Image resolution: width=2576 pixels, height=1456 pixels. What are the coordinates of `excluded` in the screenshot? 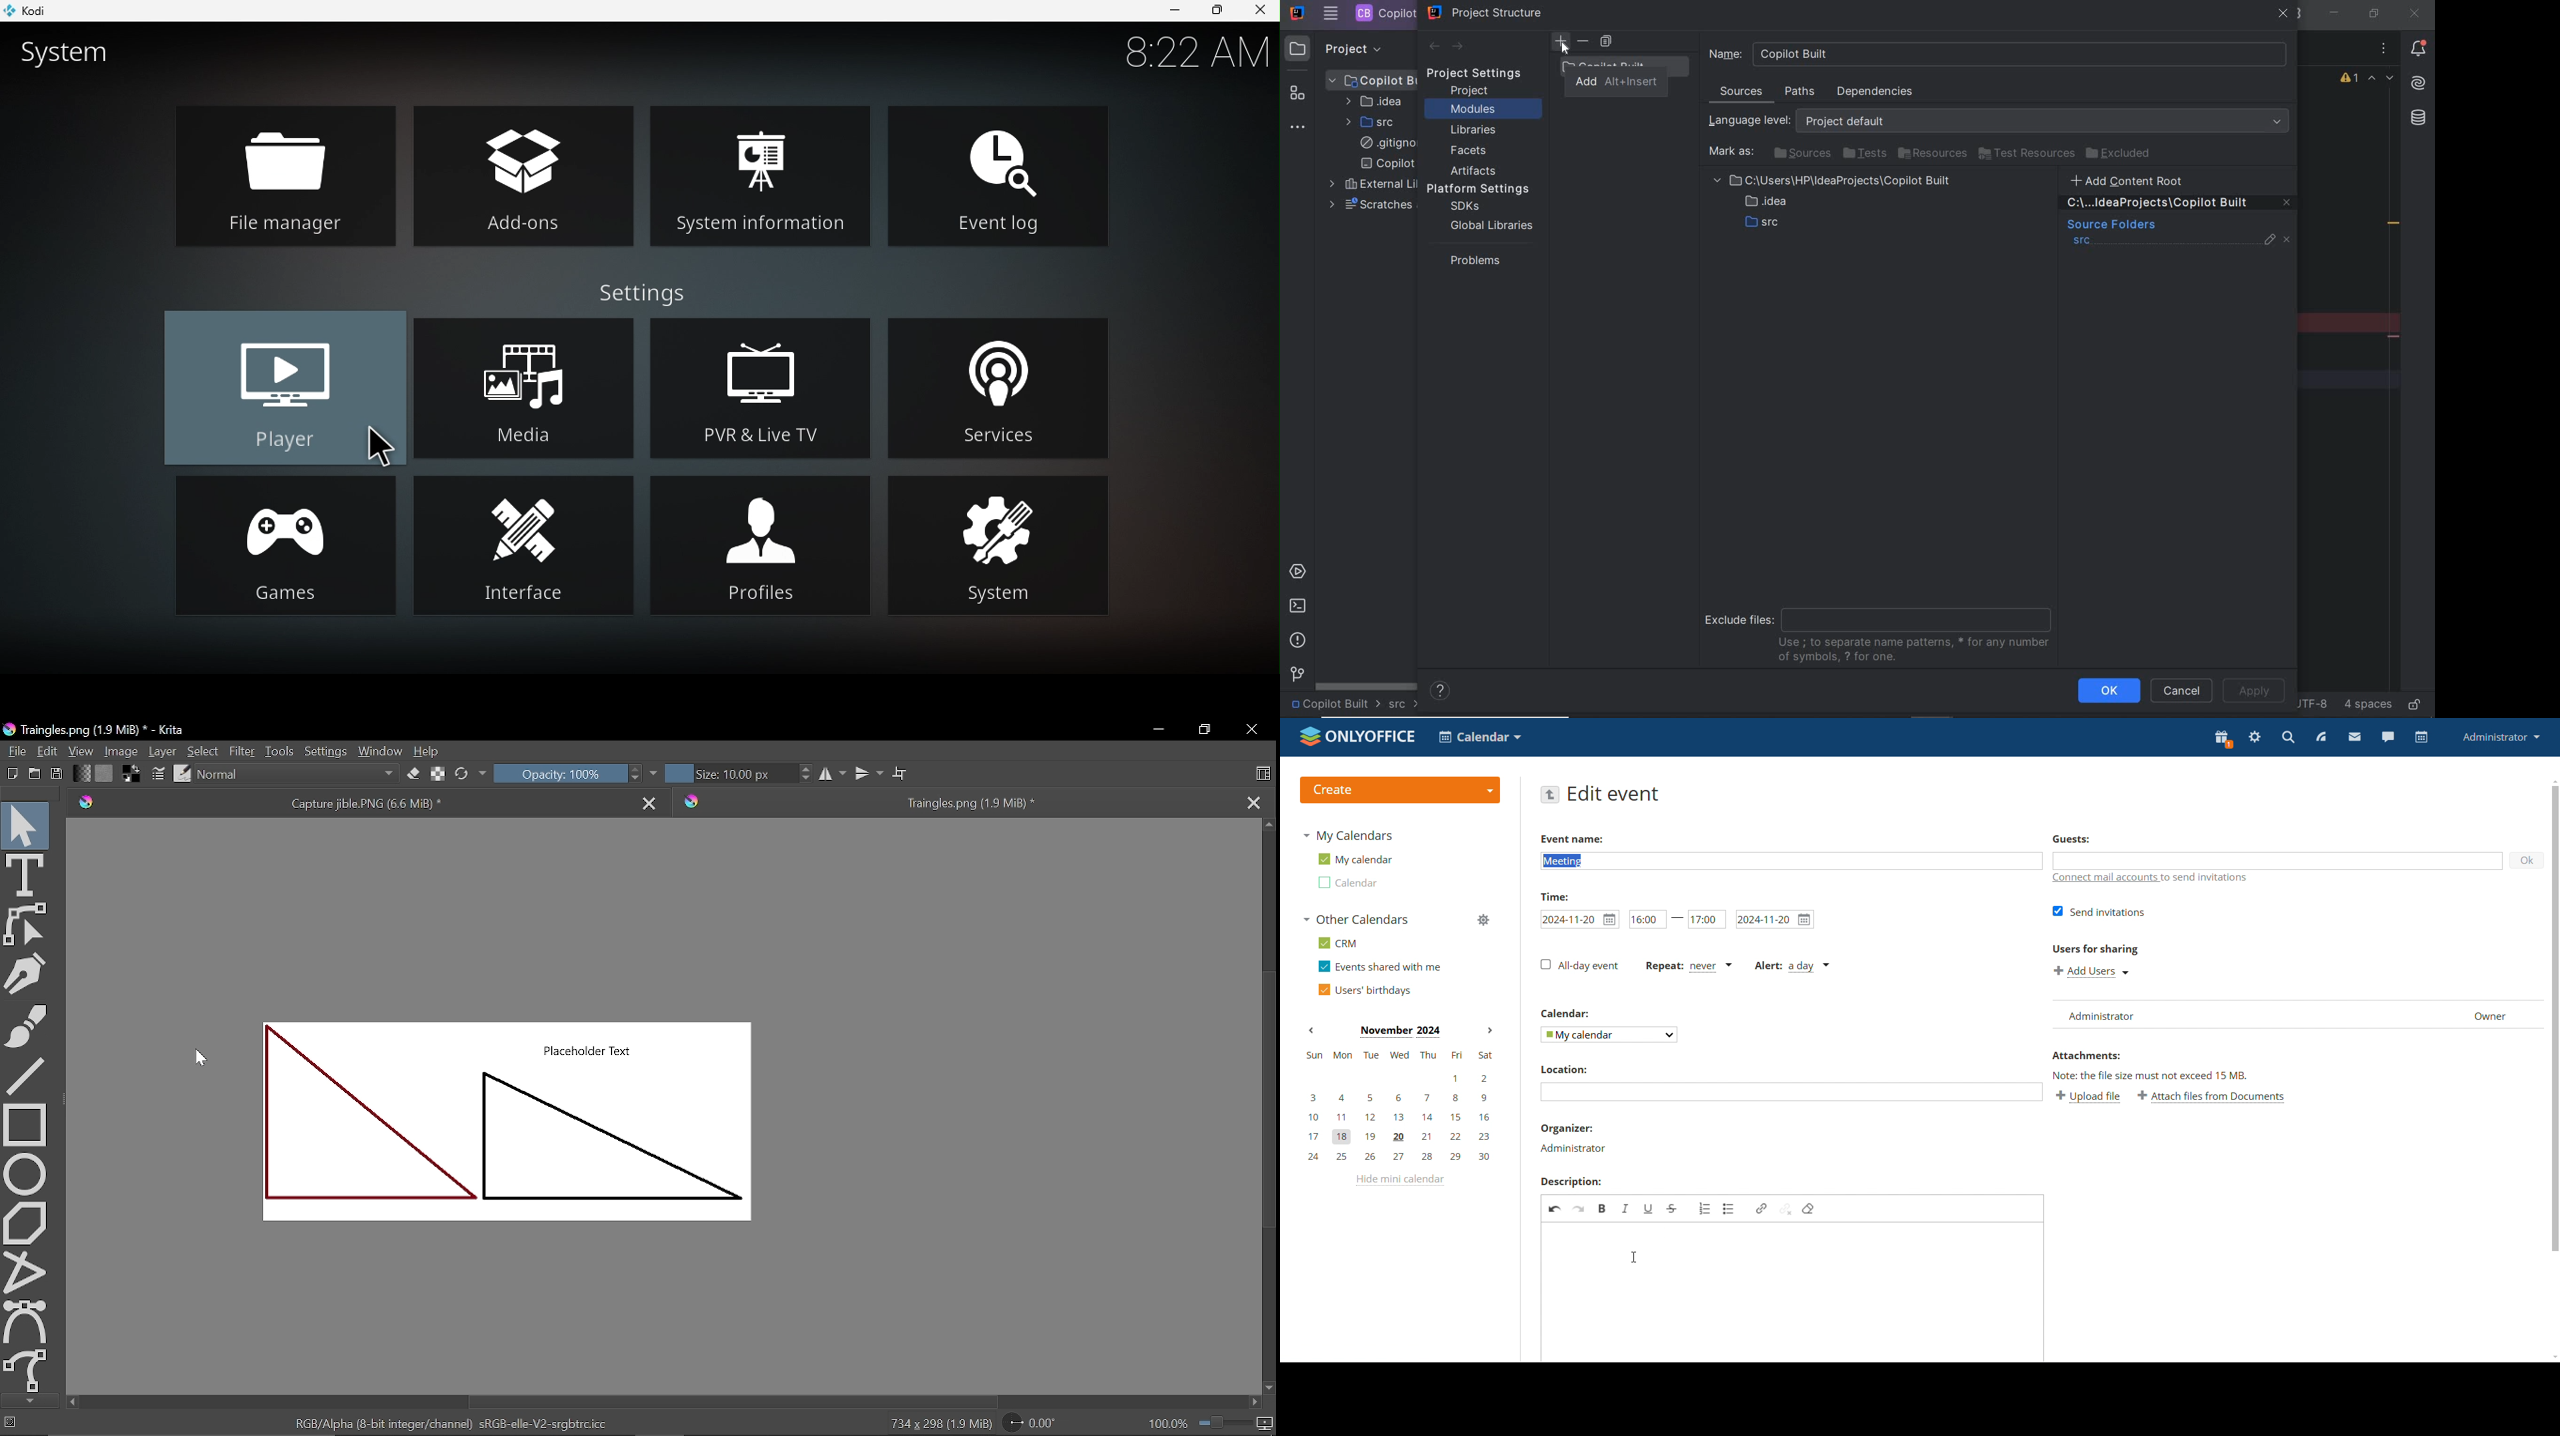 It's located at (2121, 153).